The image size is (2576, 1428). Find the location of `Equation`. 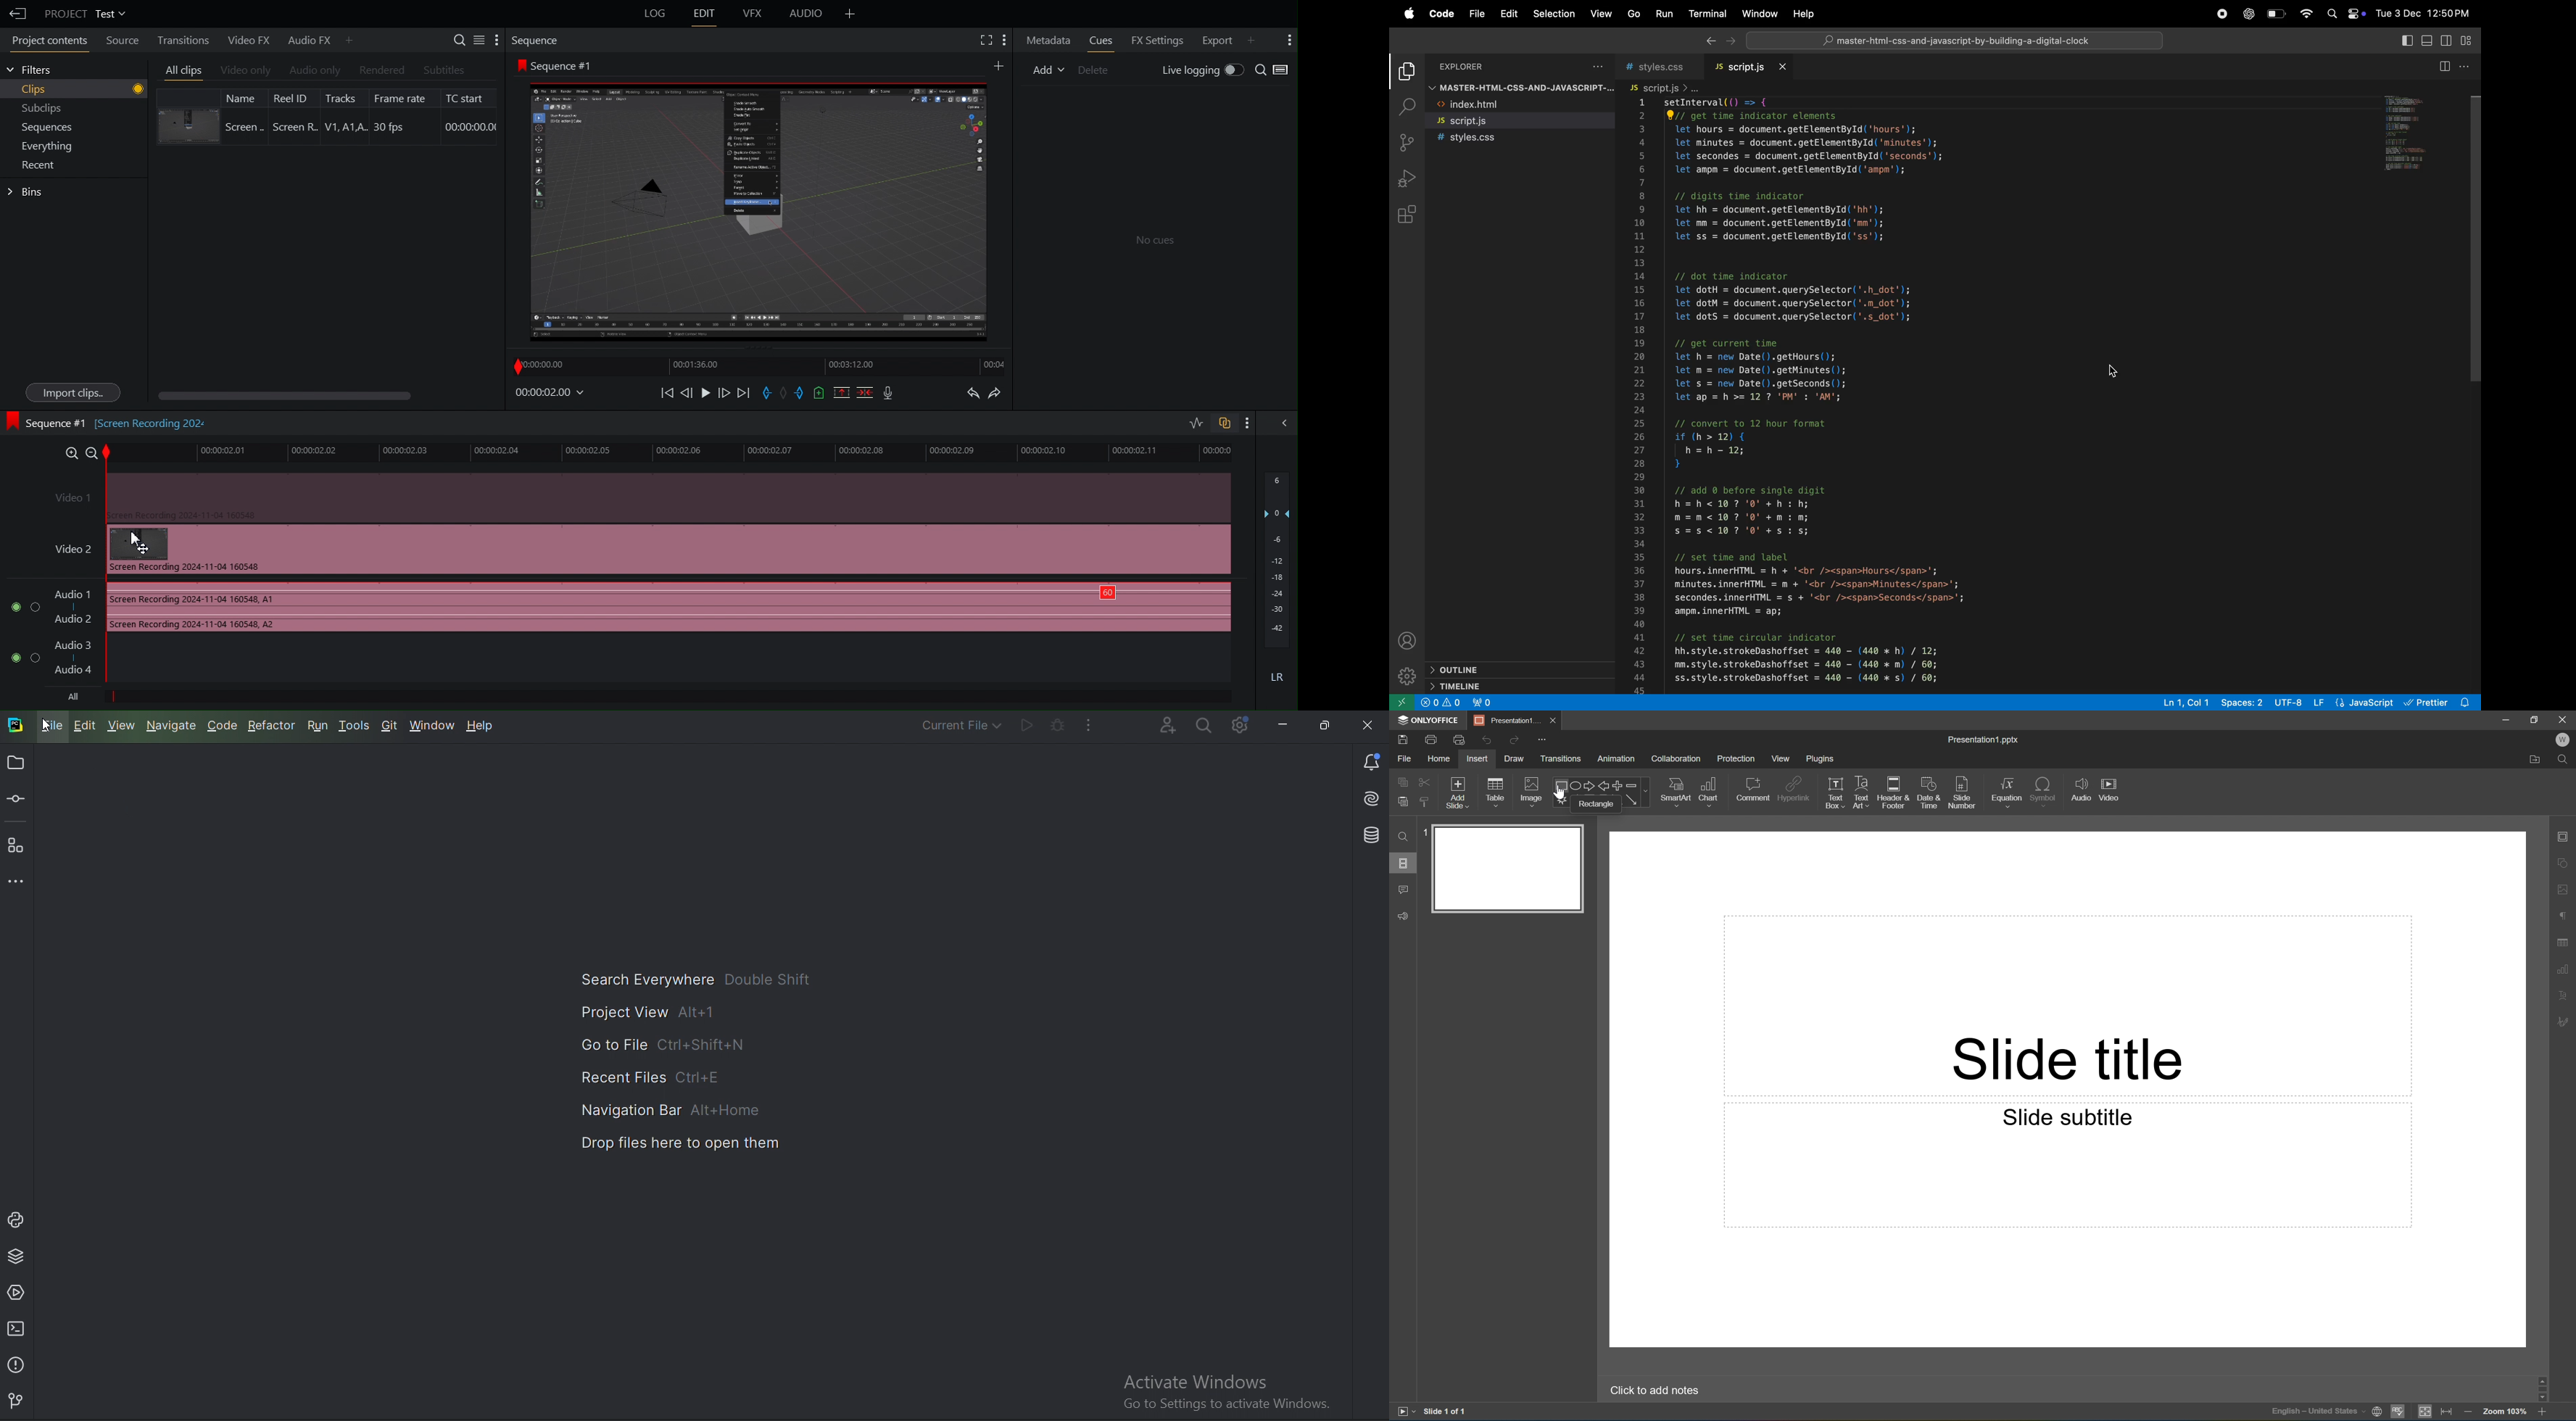

Equation is located at coordinates (2007, 789).